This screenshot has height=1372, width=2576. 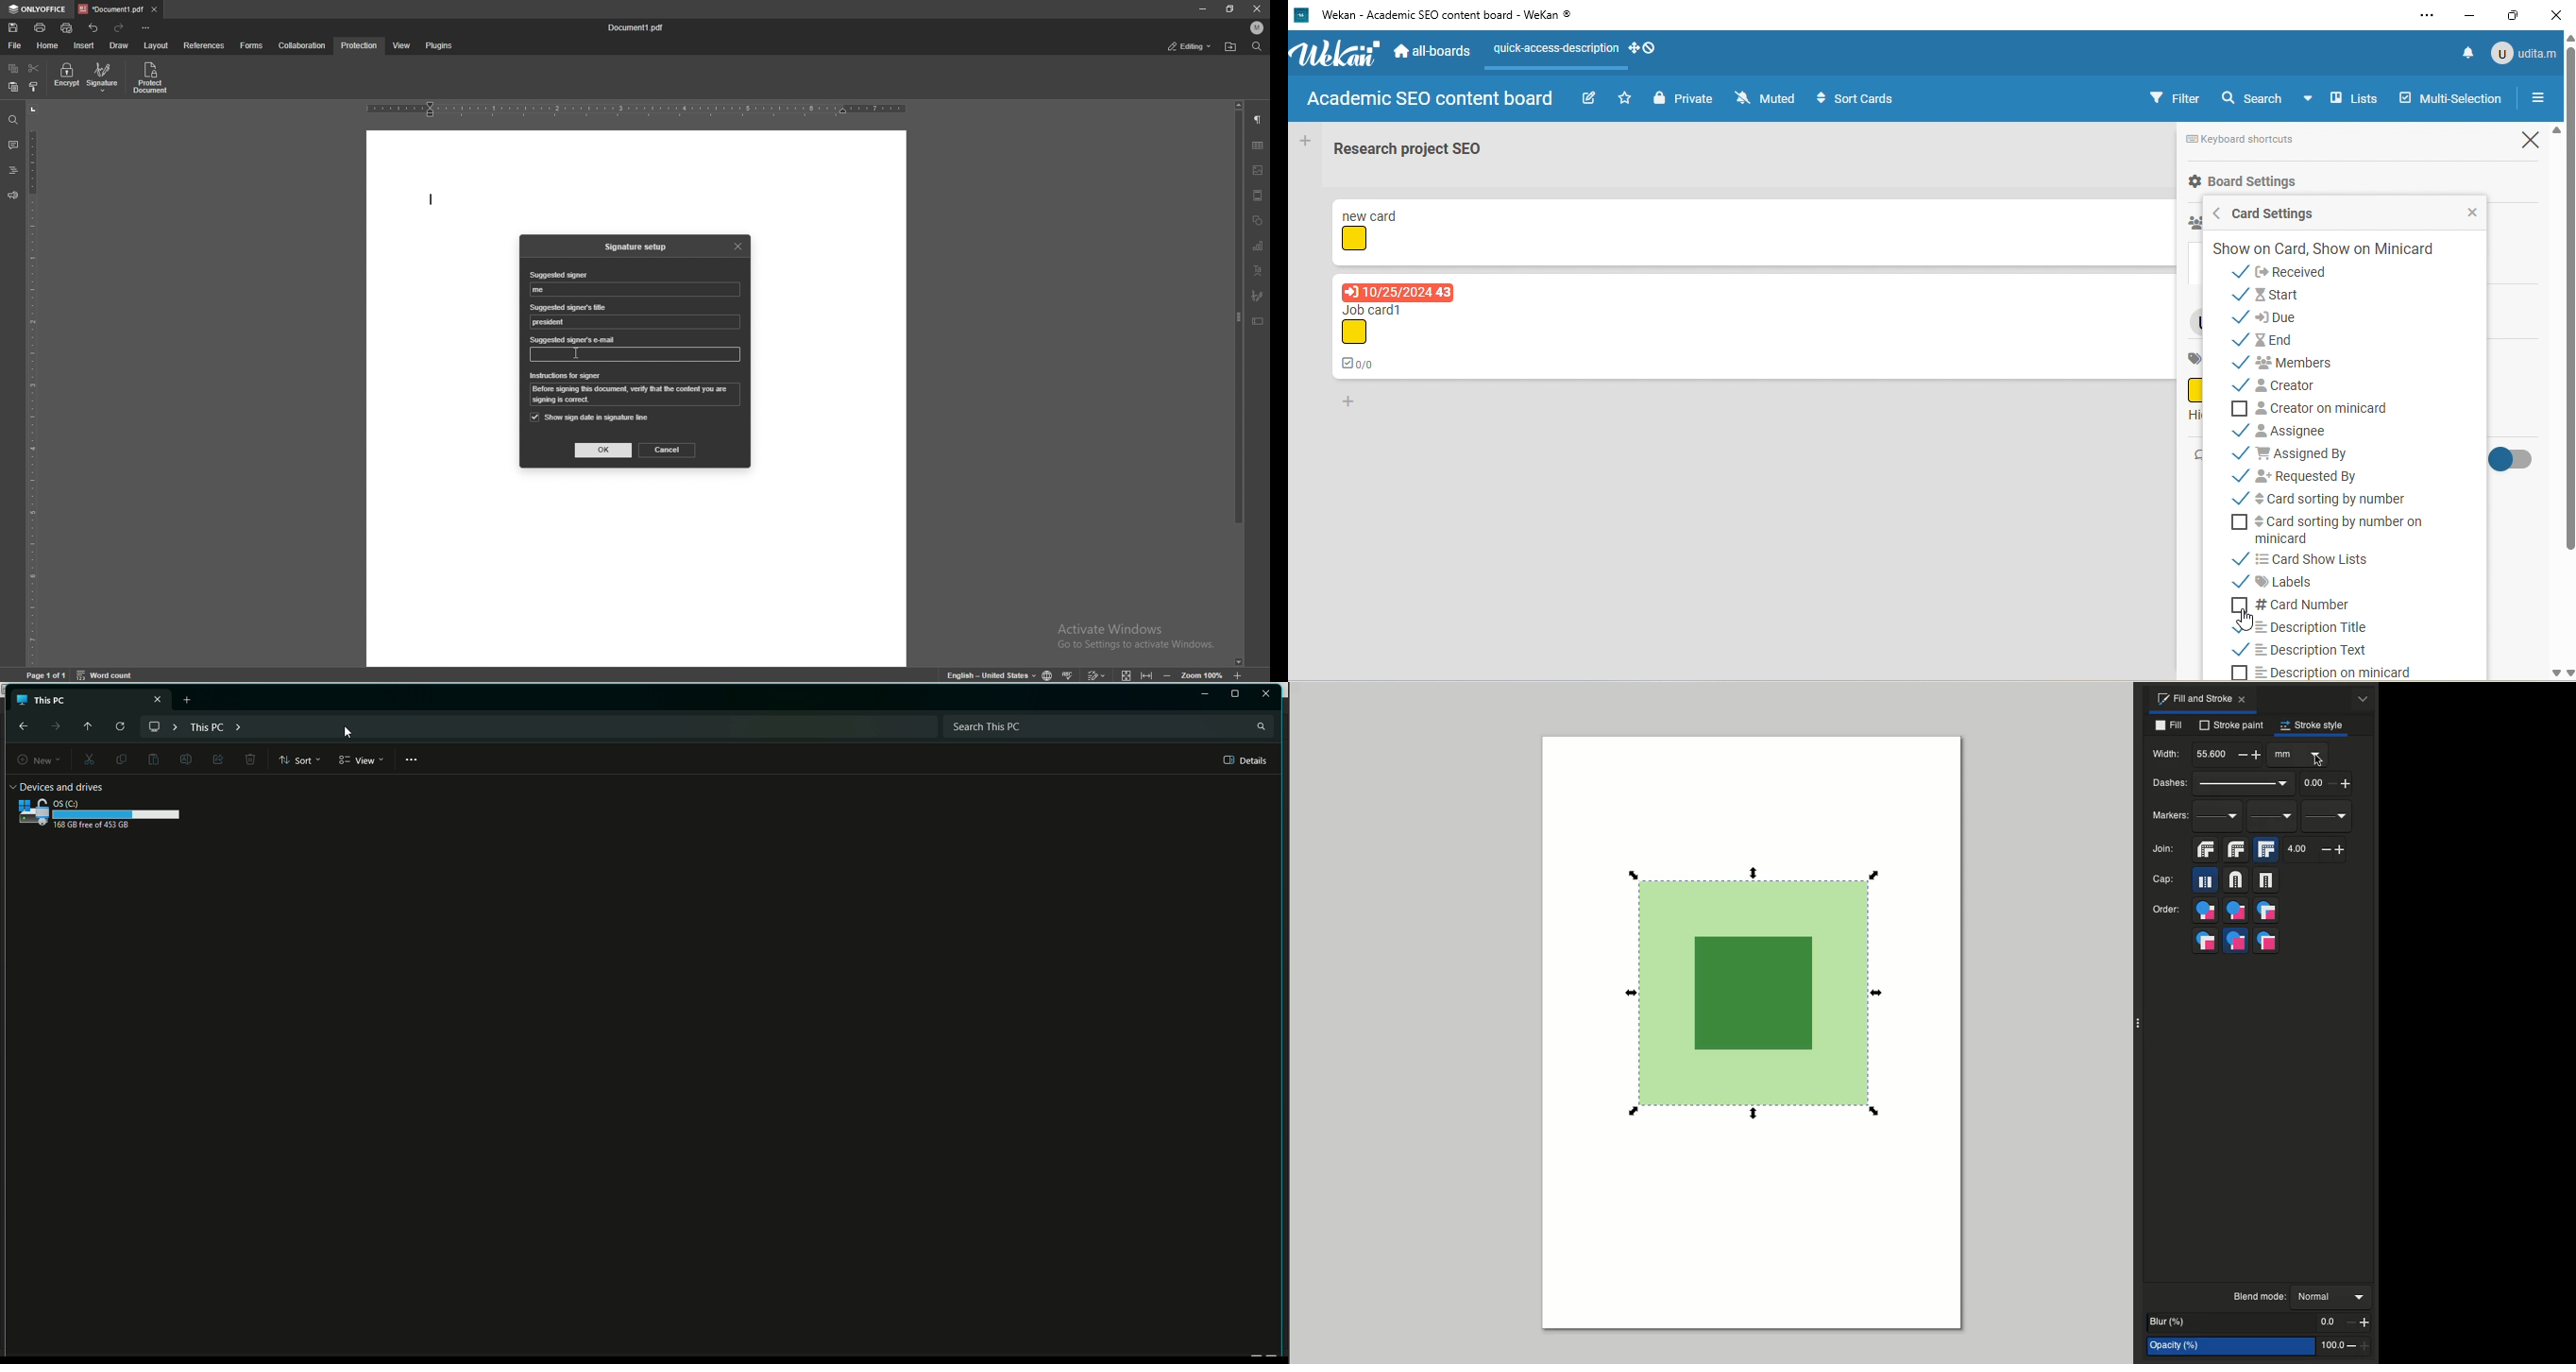 What do you see at coordinates (2299, 365) in the screenshot?
I see `members` at bounding box center [2299, 365].